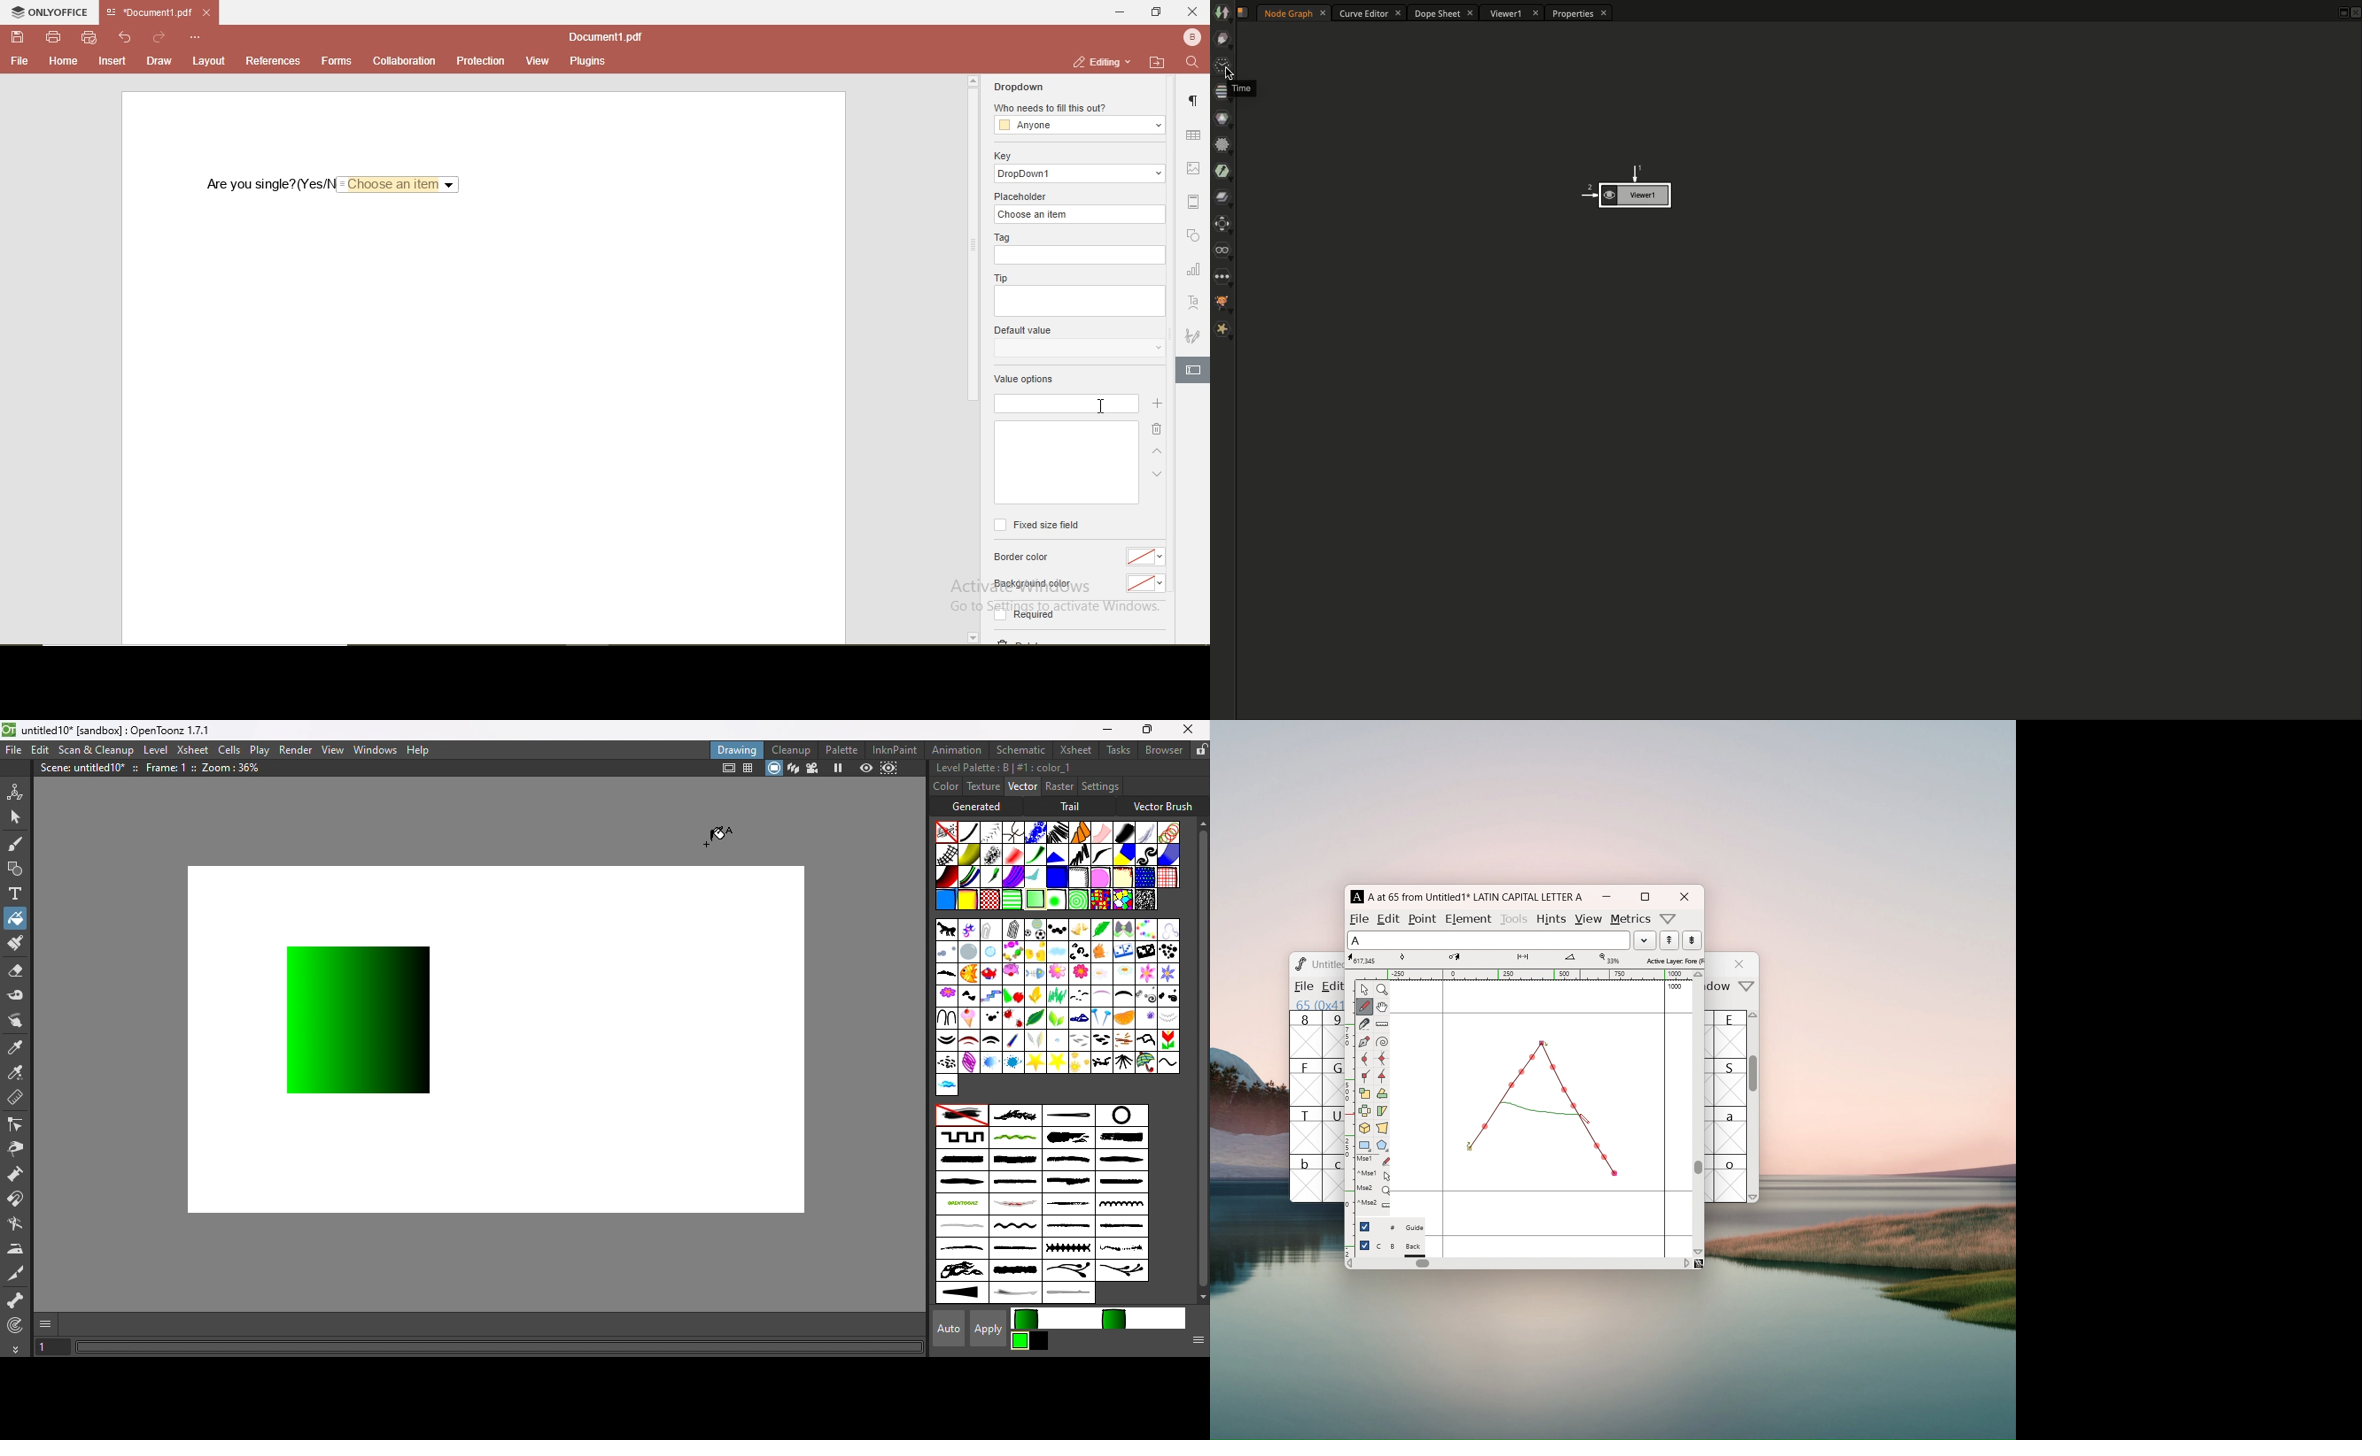 The width and height of the screenshot is (2380, 1456). Describe the element at coordinates (1400, 1248) in the screenshot. I see `C B Back` at that location.